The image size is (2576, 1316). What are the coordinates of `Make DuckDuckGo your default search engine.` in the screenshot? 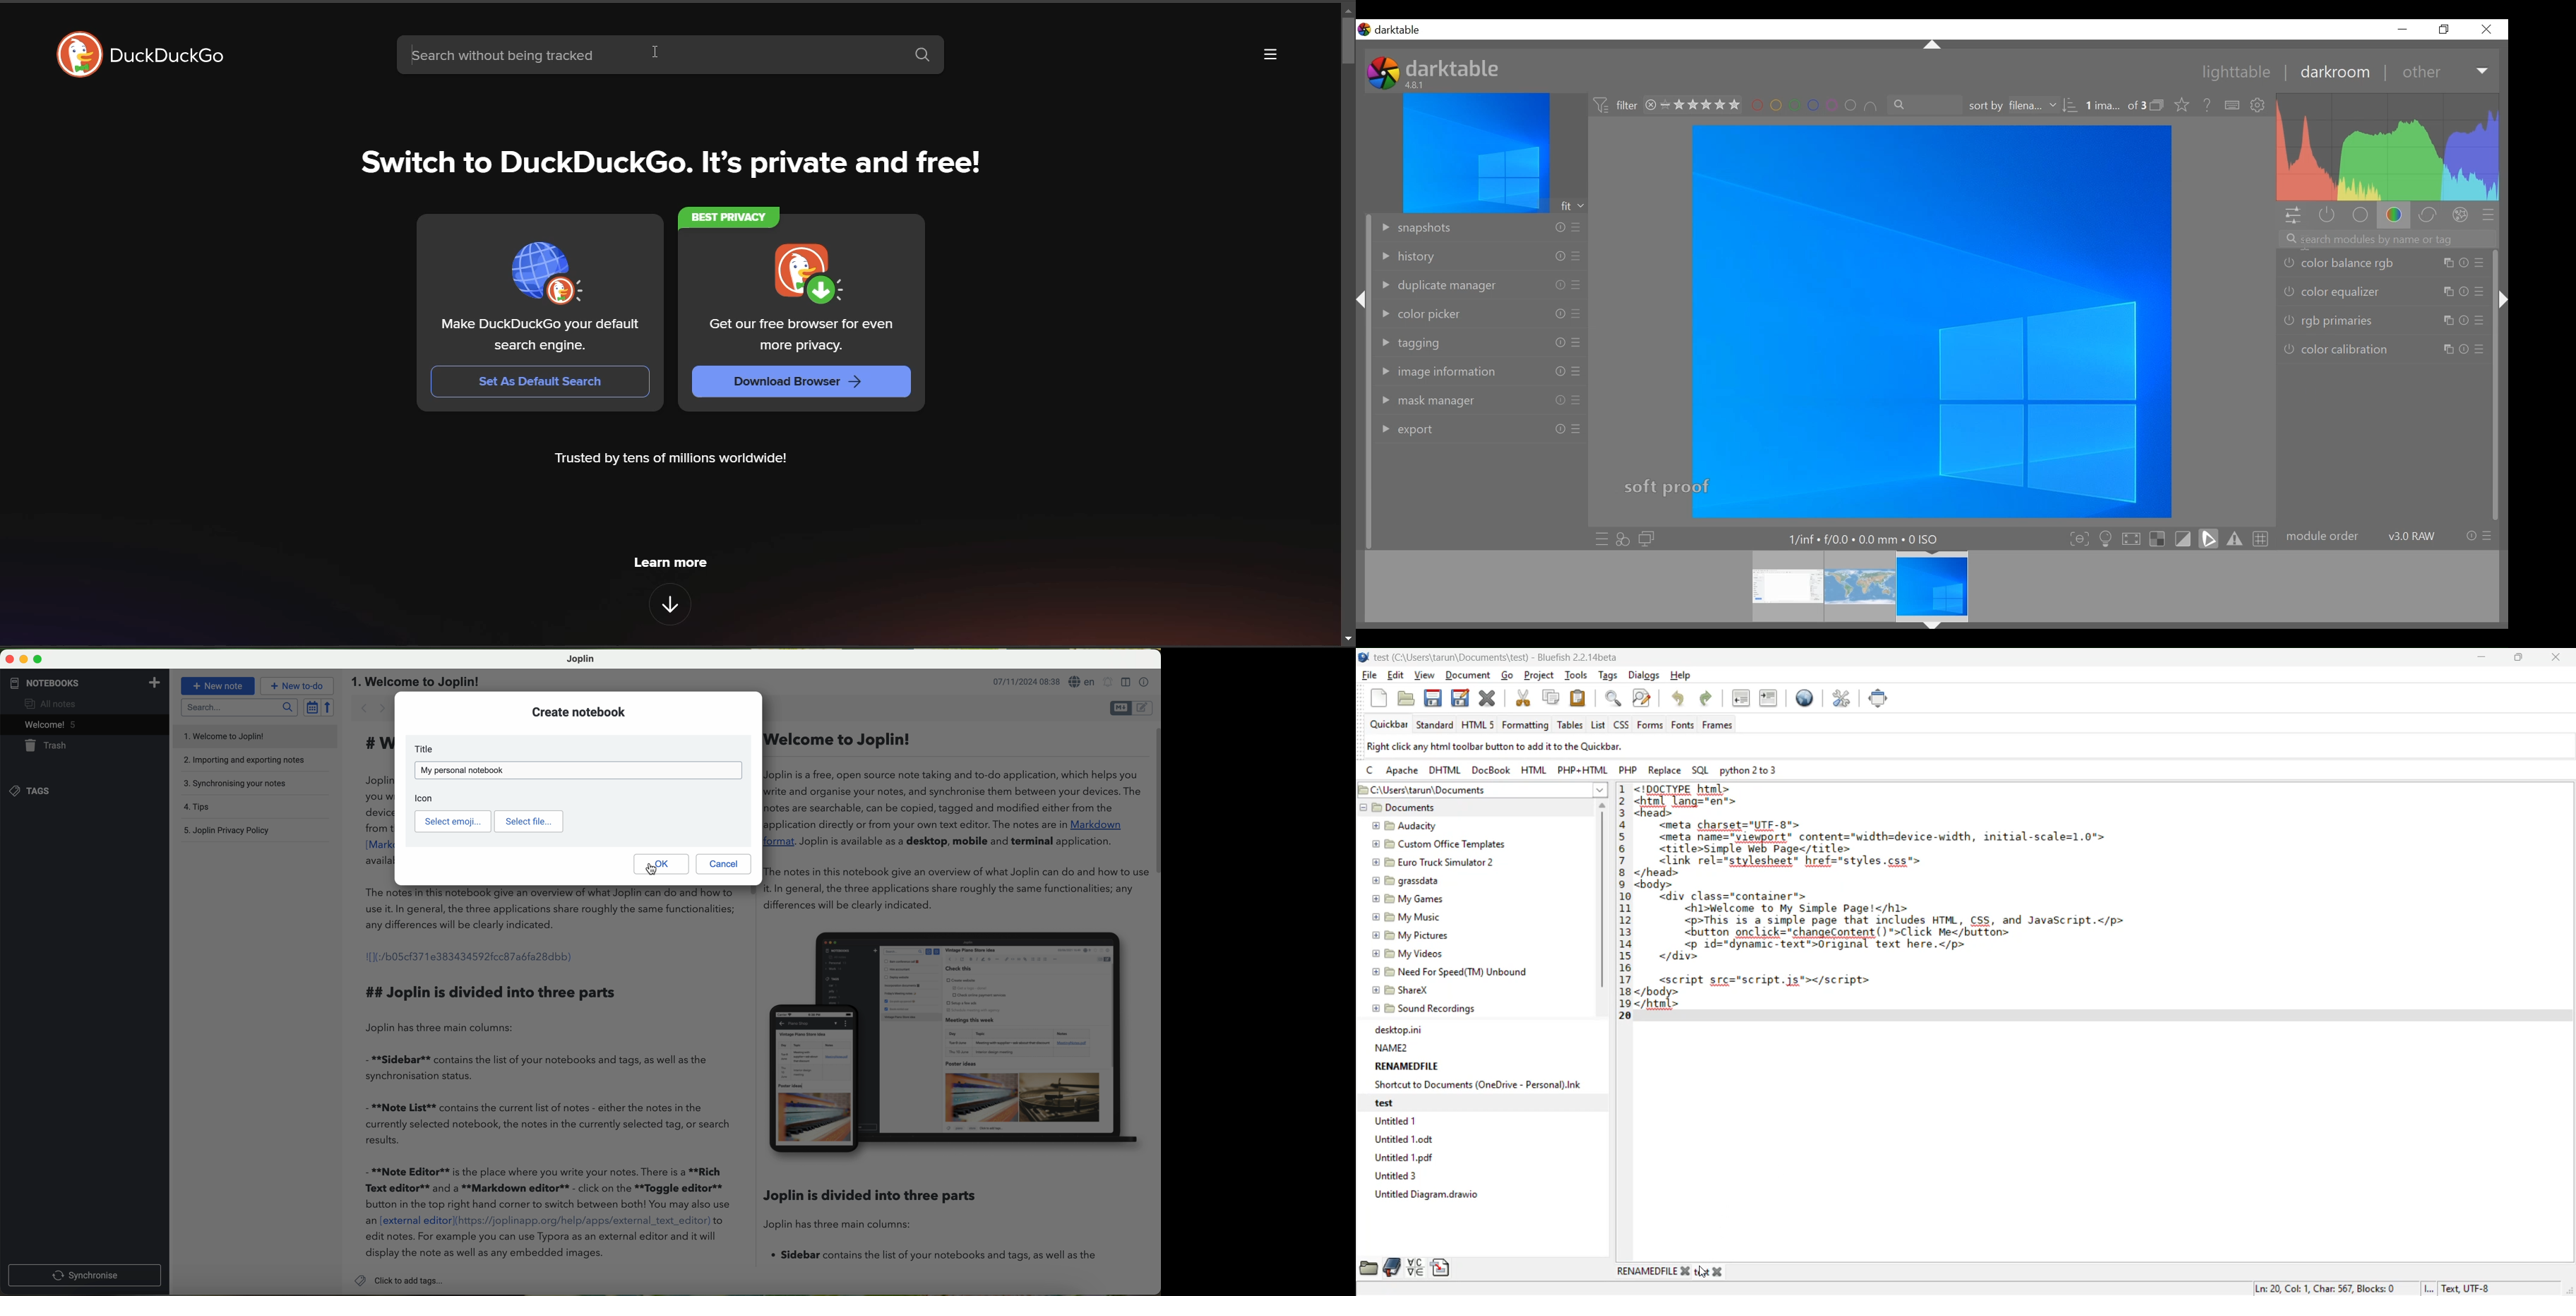 It's located at (540, 335).